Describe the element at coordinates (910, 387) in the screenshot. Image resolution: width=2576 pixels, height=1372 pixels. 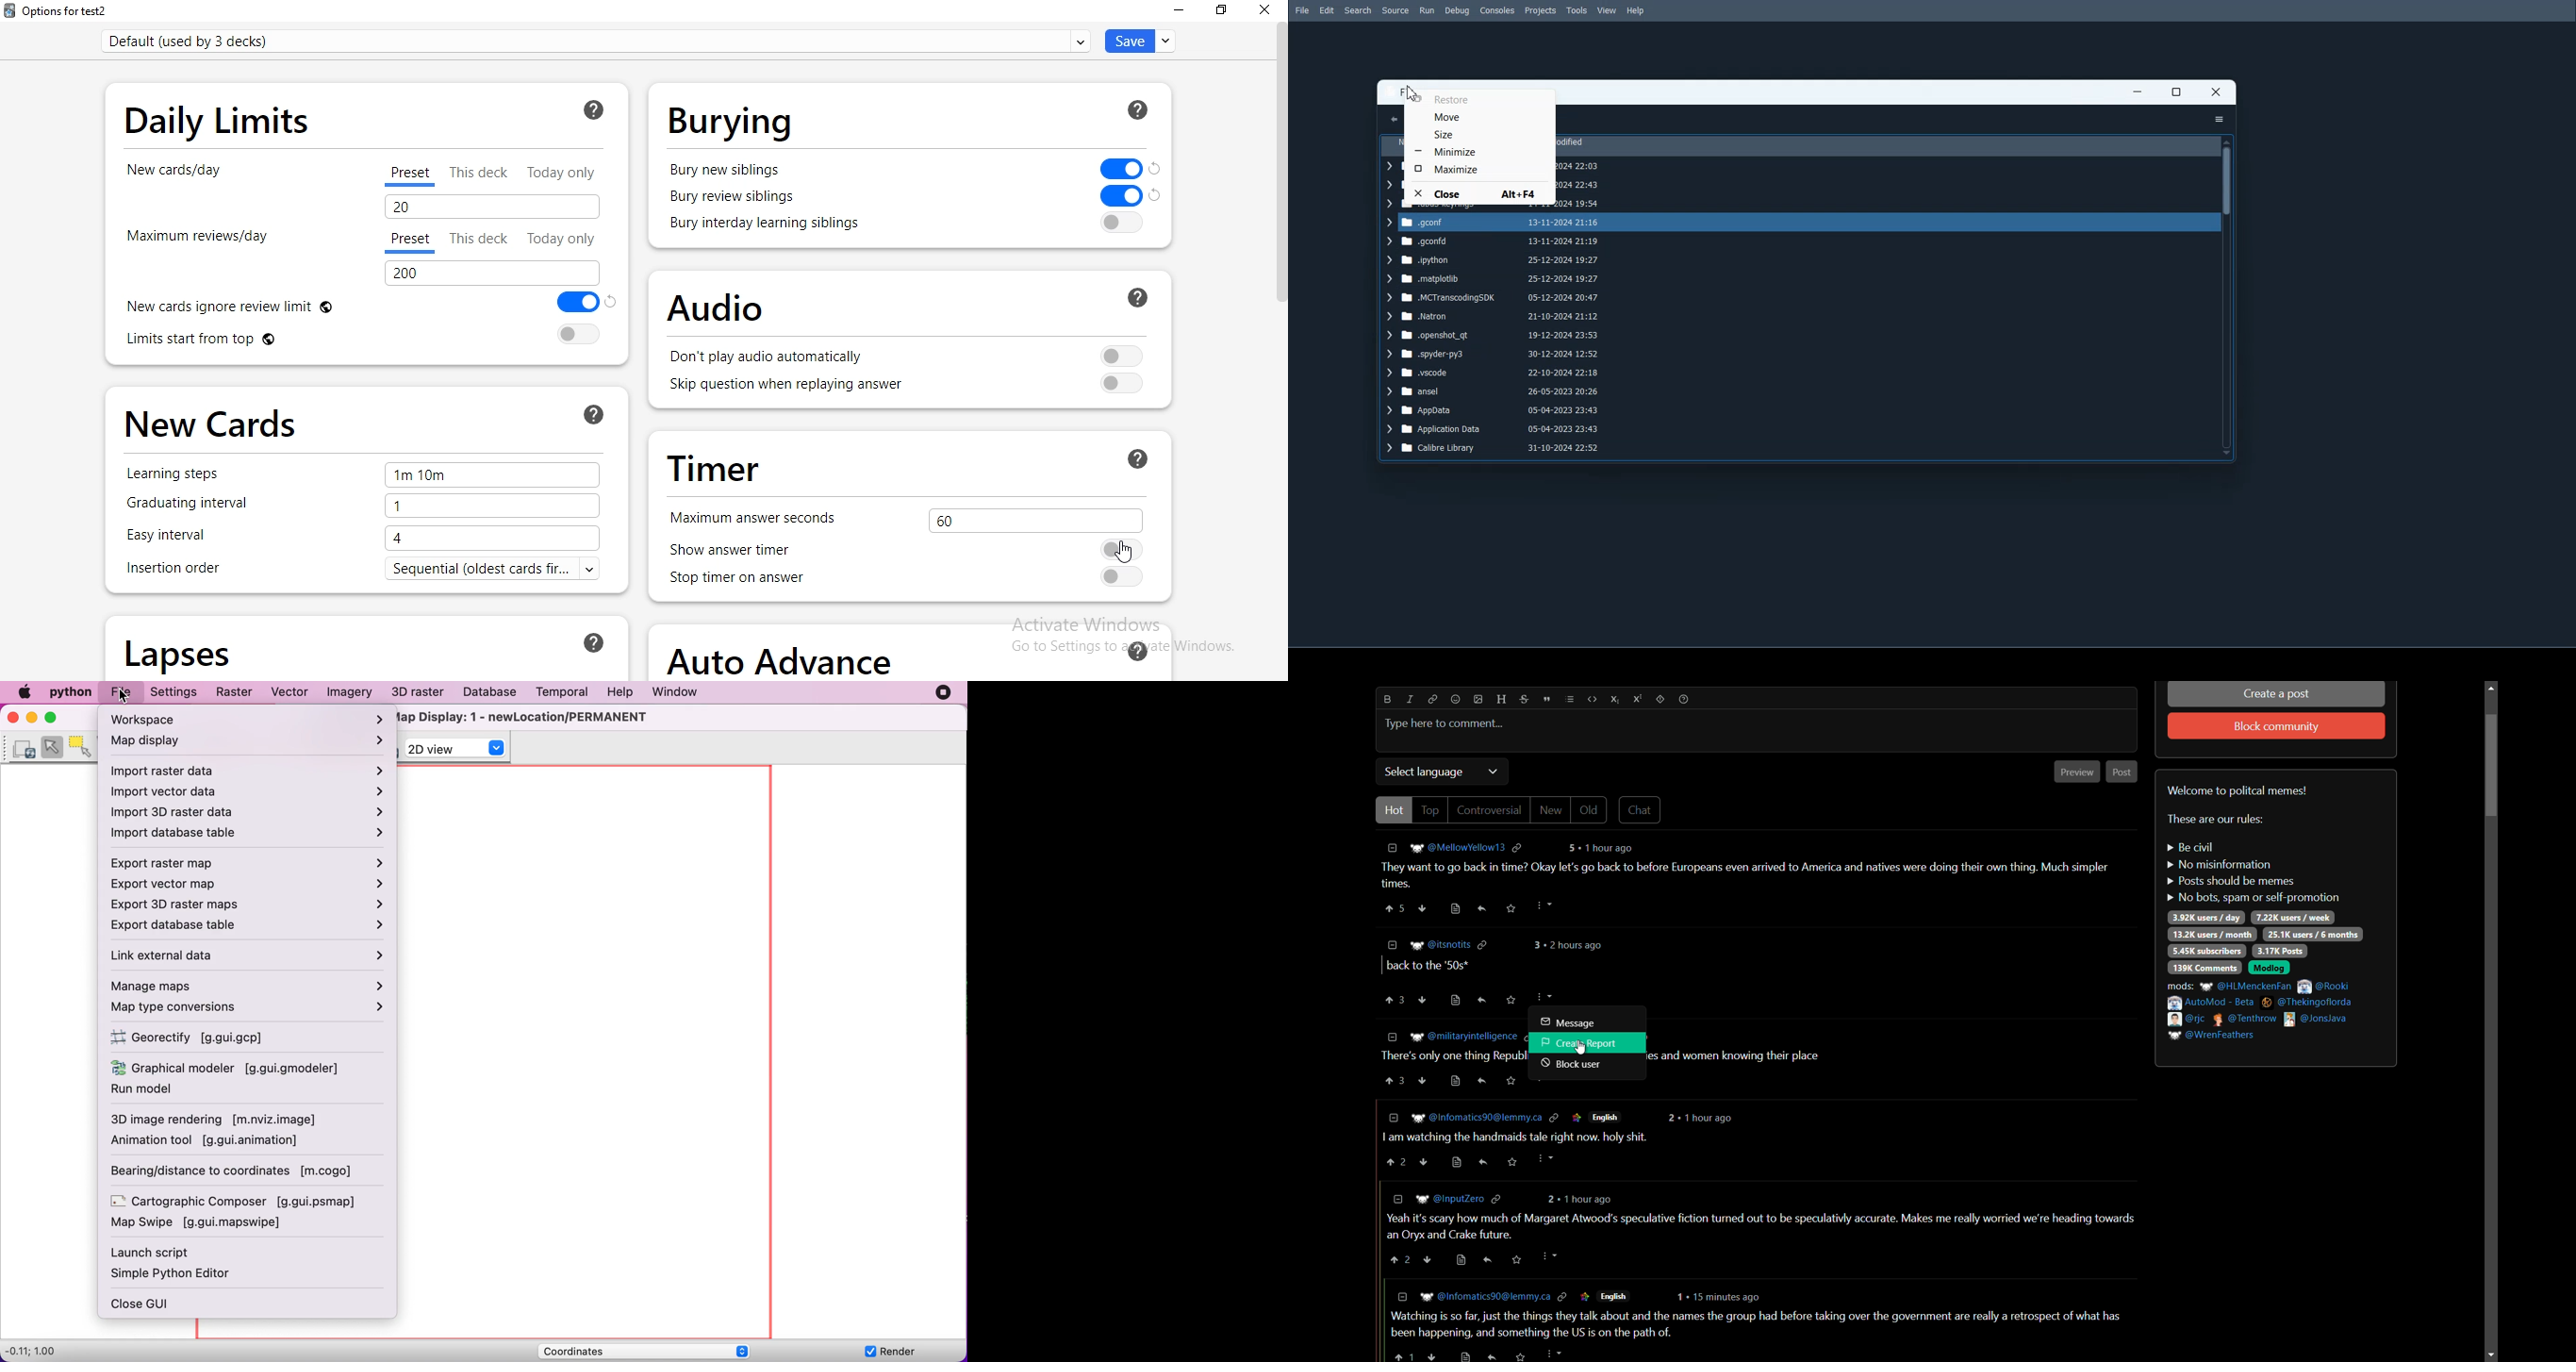
I see `skip question when replaying answer` at that location.